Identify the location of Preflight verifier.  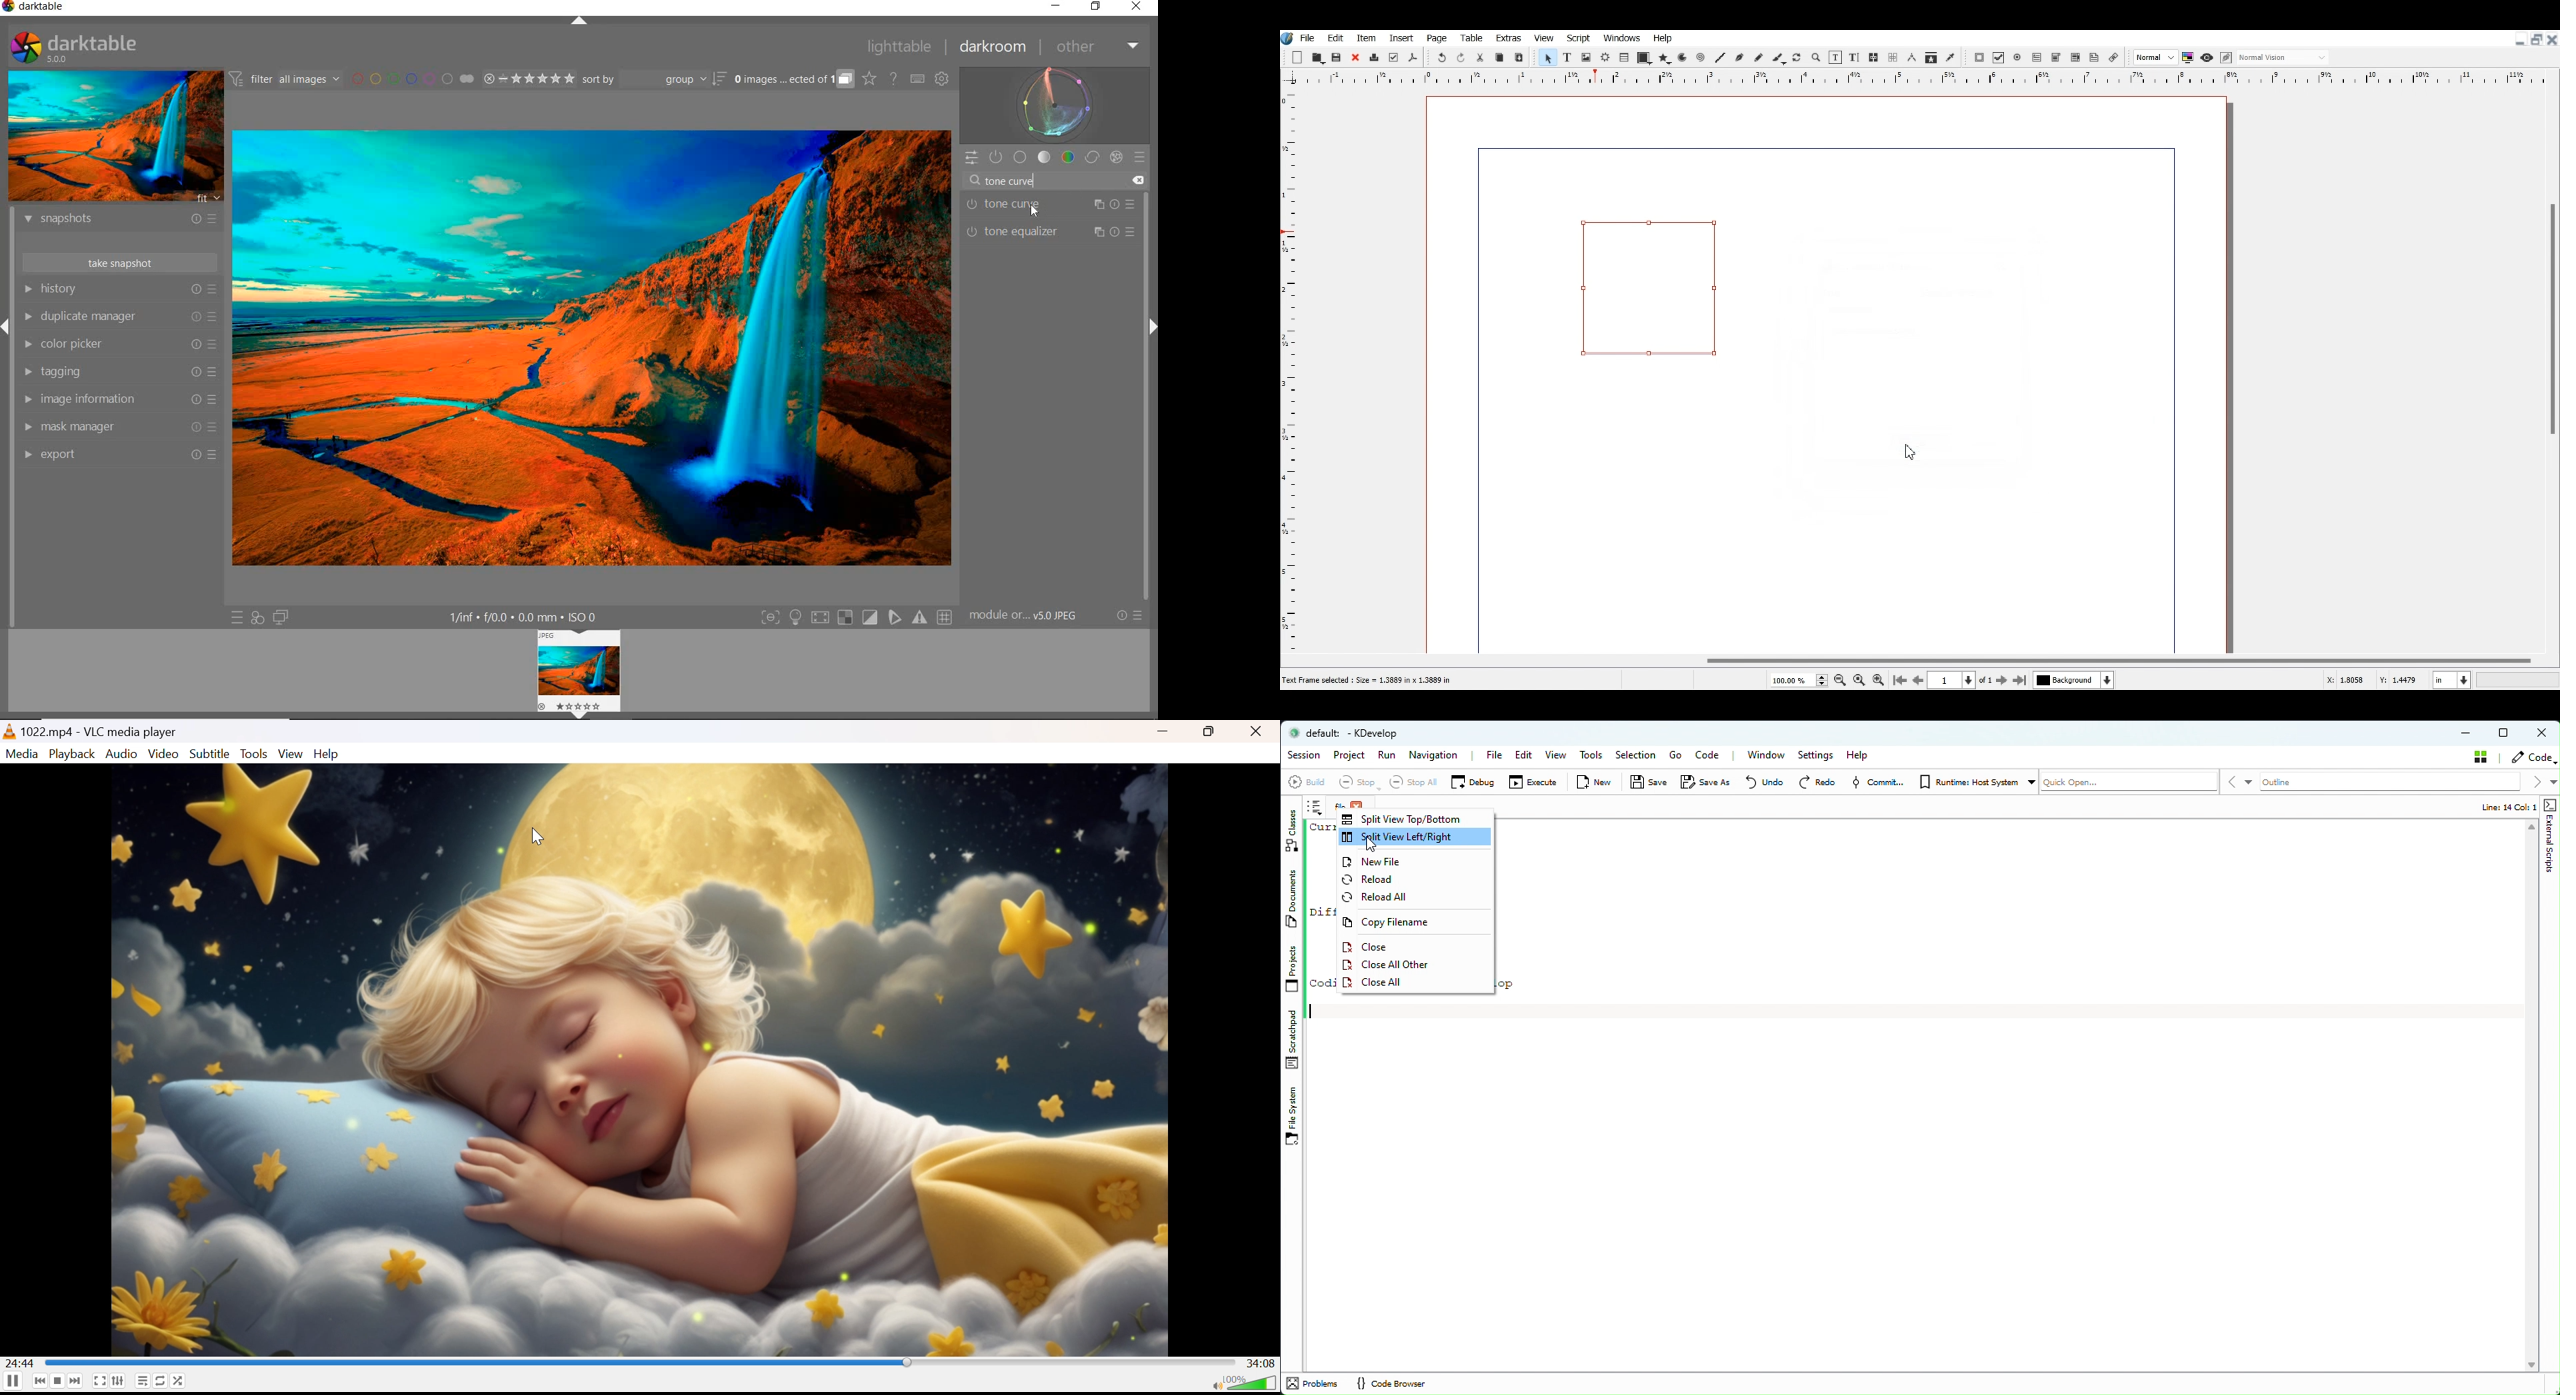
(1393, 58).